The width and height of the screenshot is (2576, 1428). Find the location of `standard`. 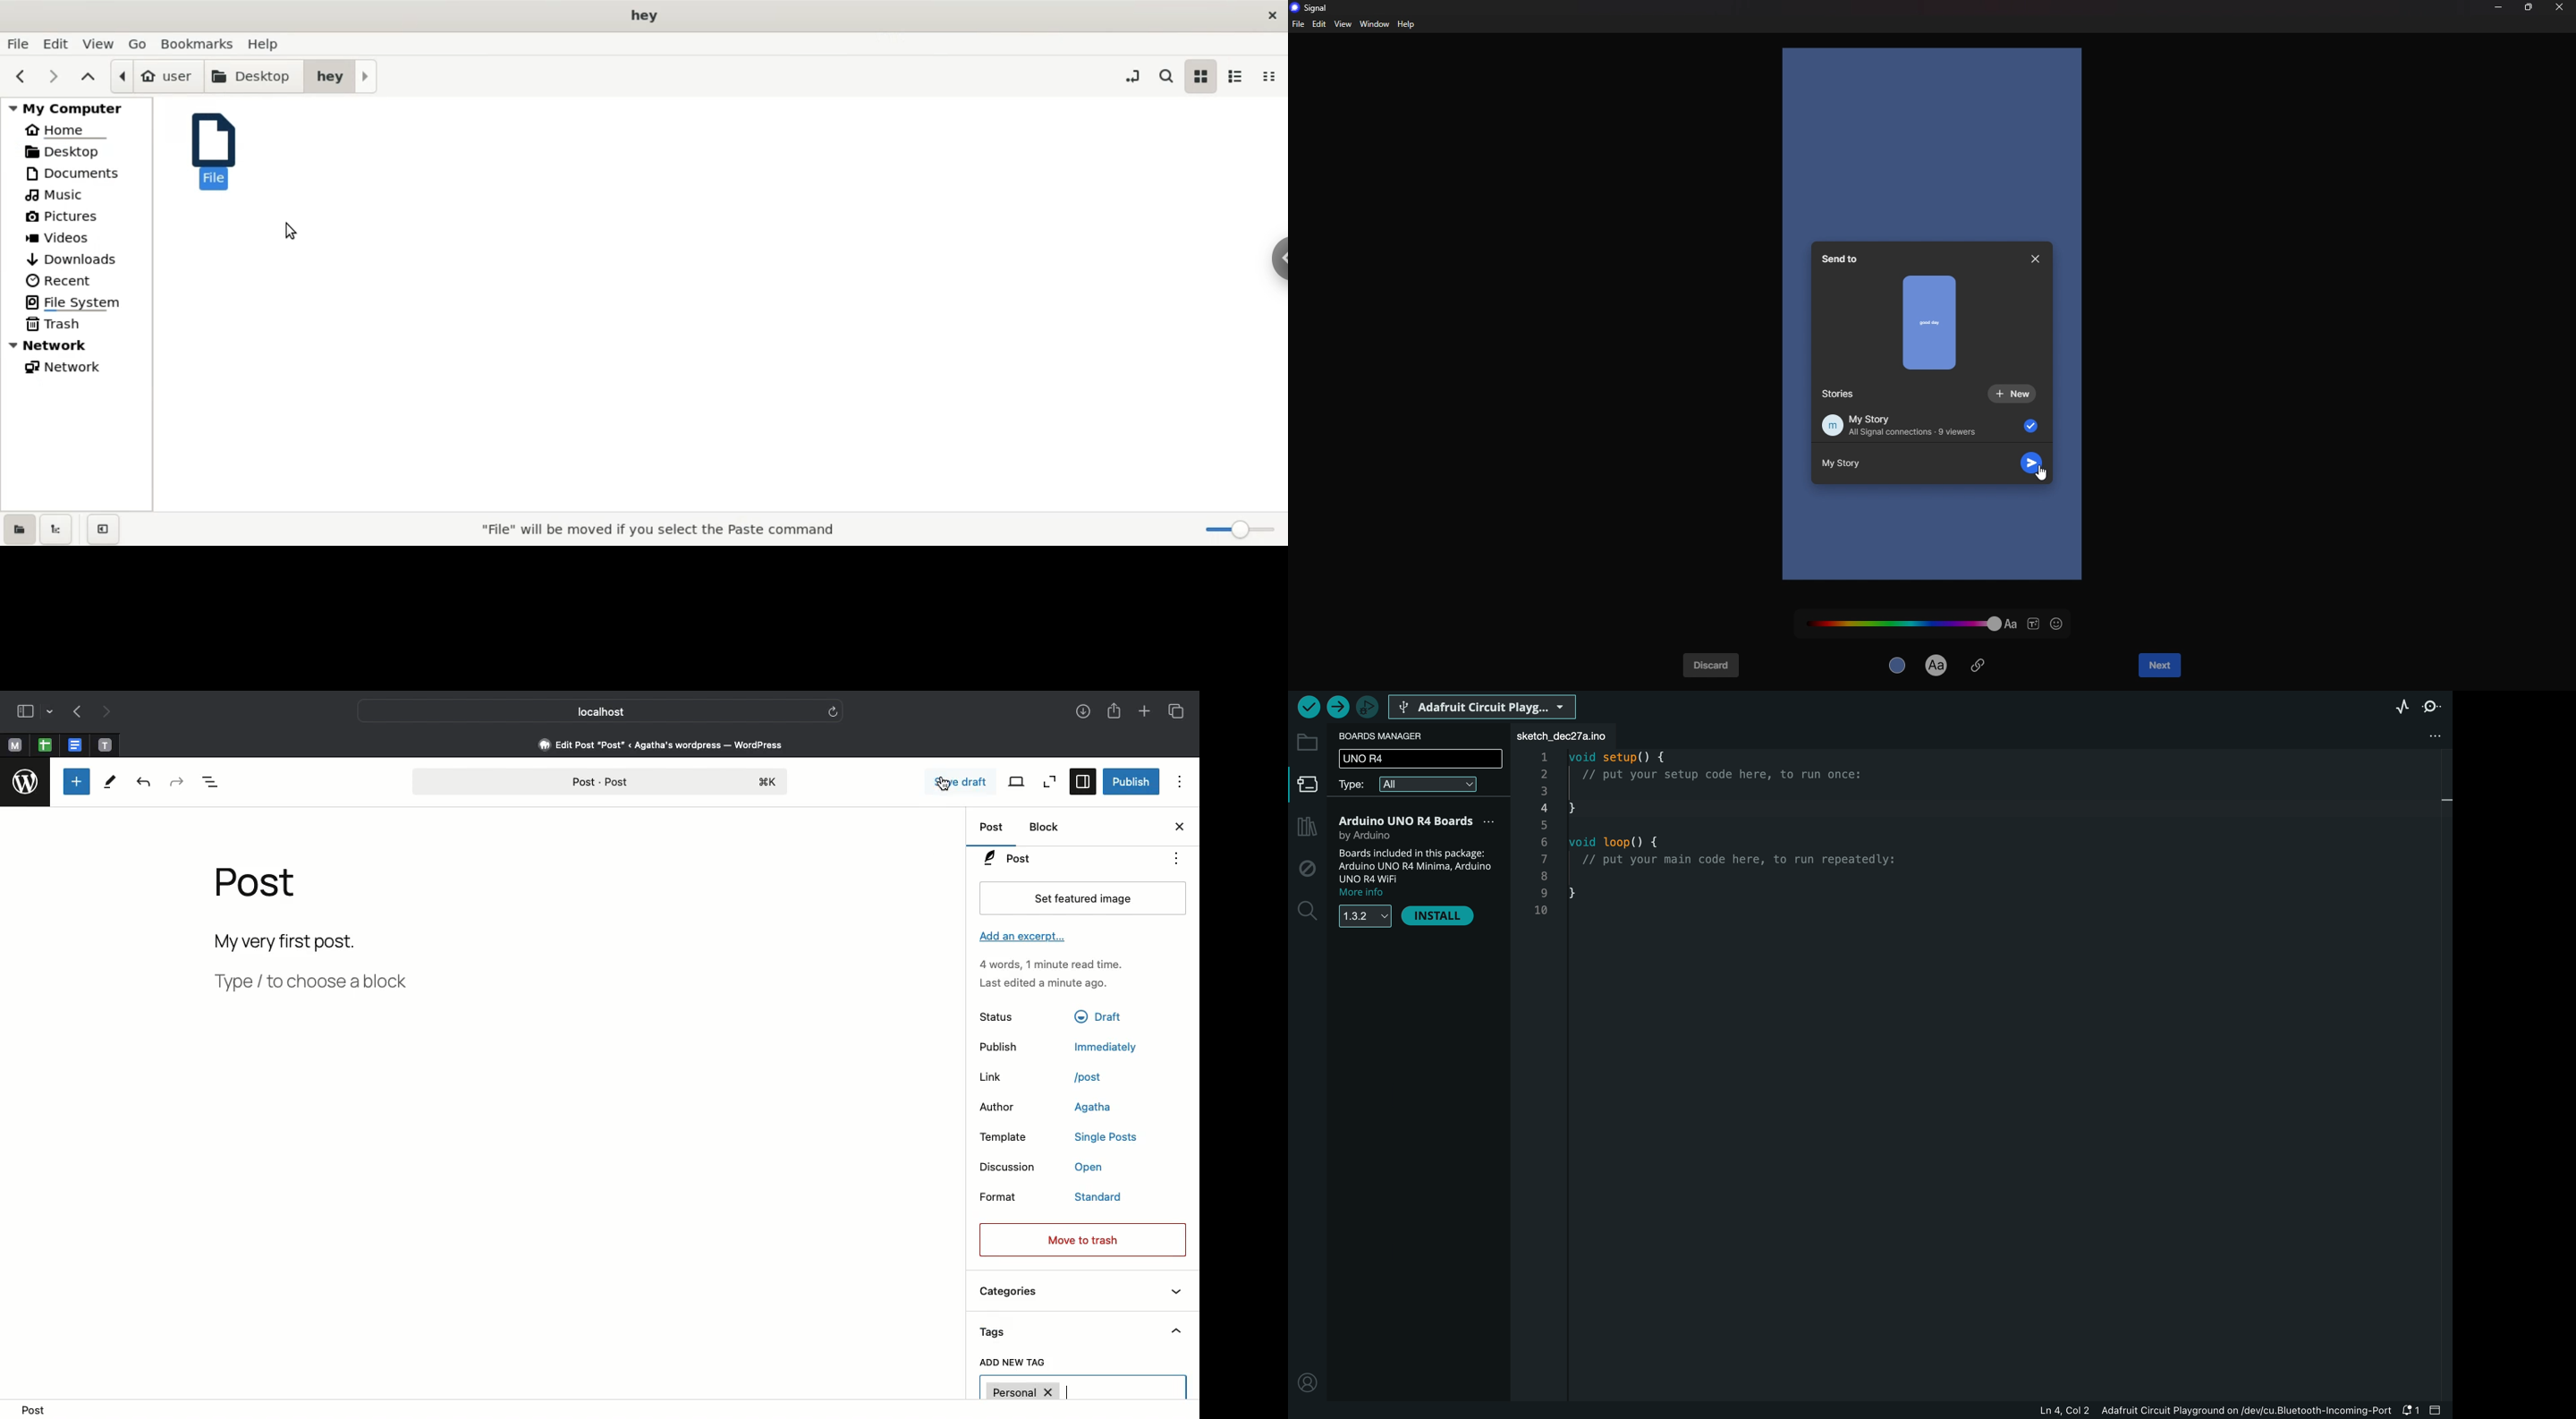

standard is located at coordinates (1100, 1198).